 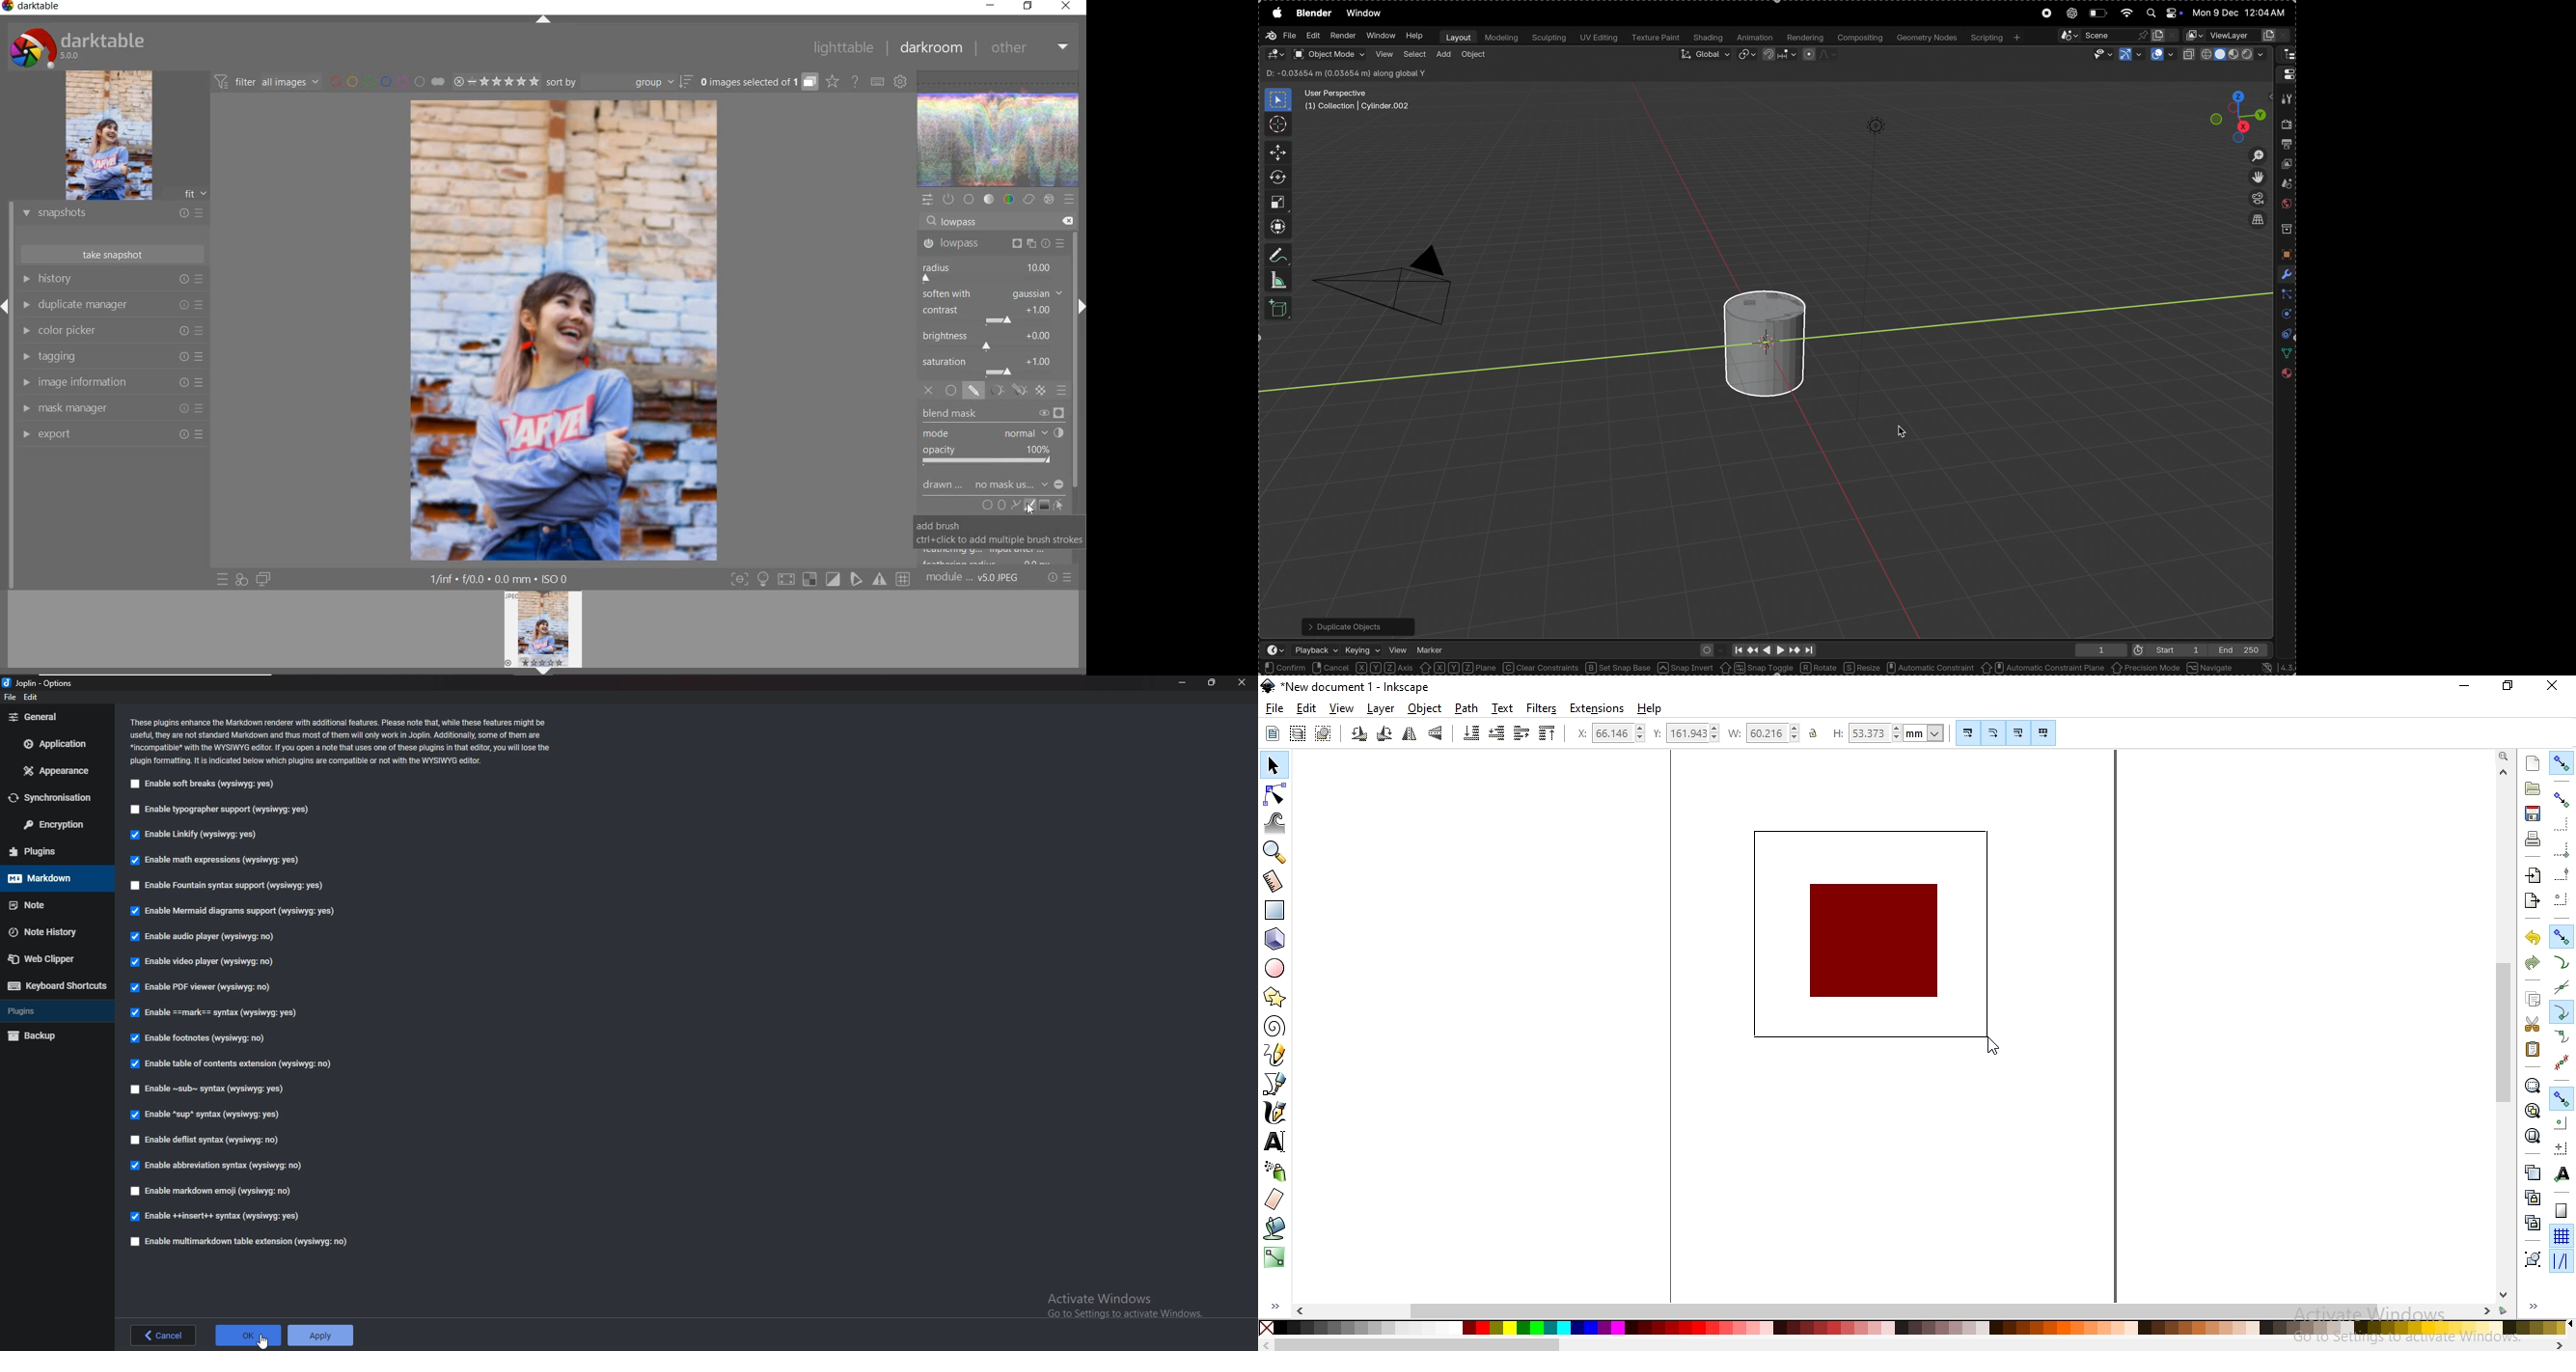 I want to click on snap centers of bounding boxes, so click(x=2562, y=898).